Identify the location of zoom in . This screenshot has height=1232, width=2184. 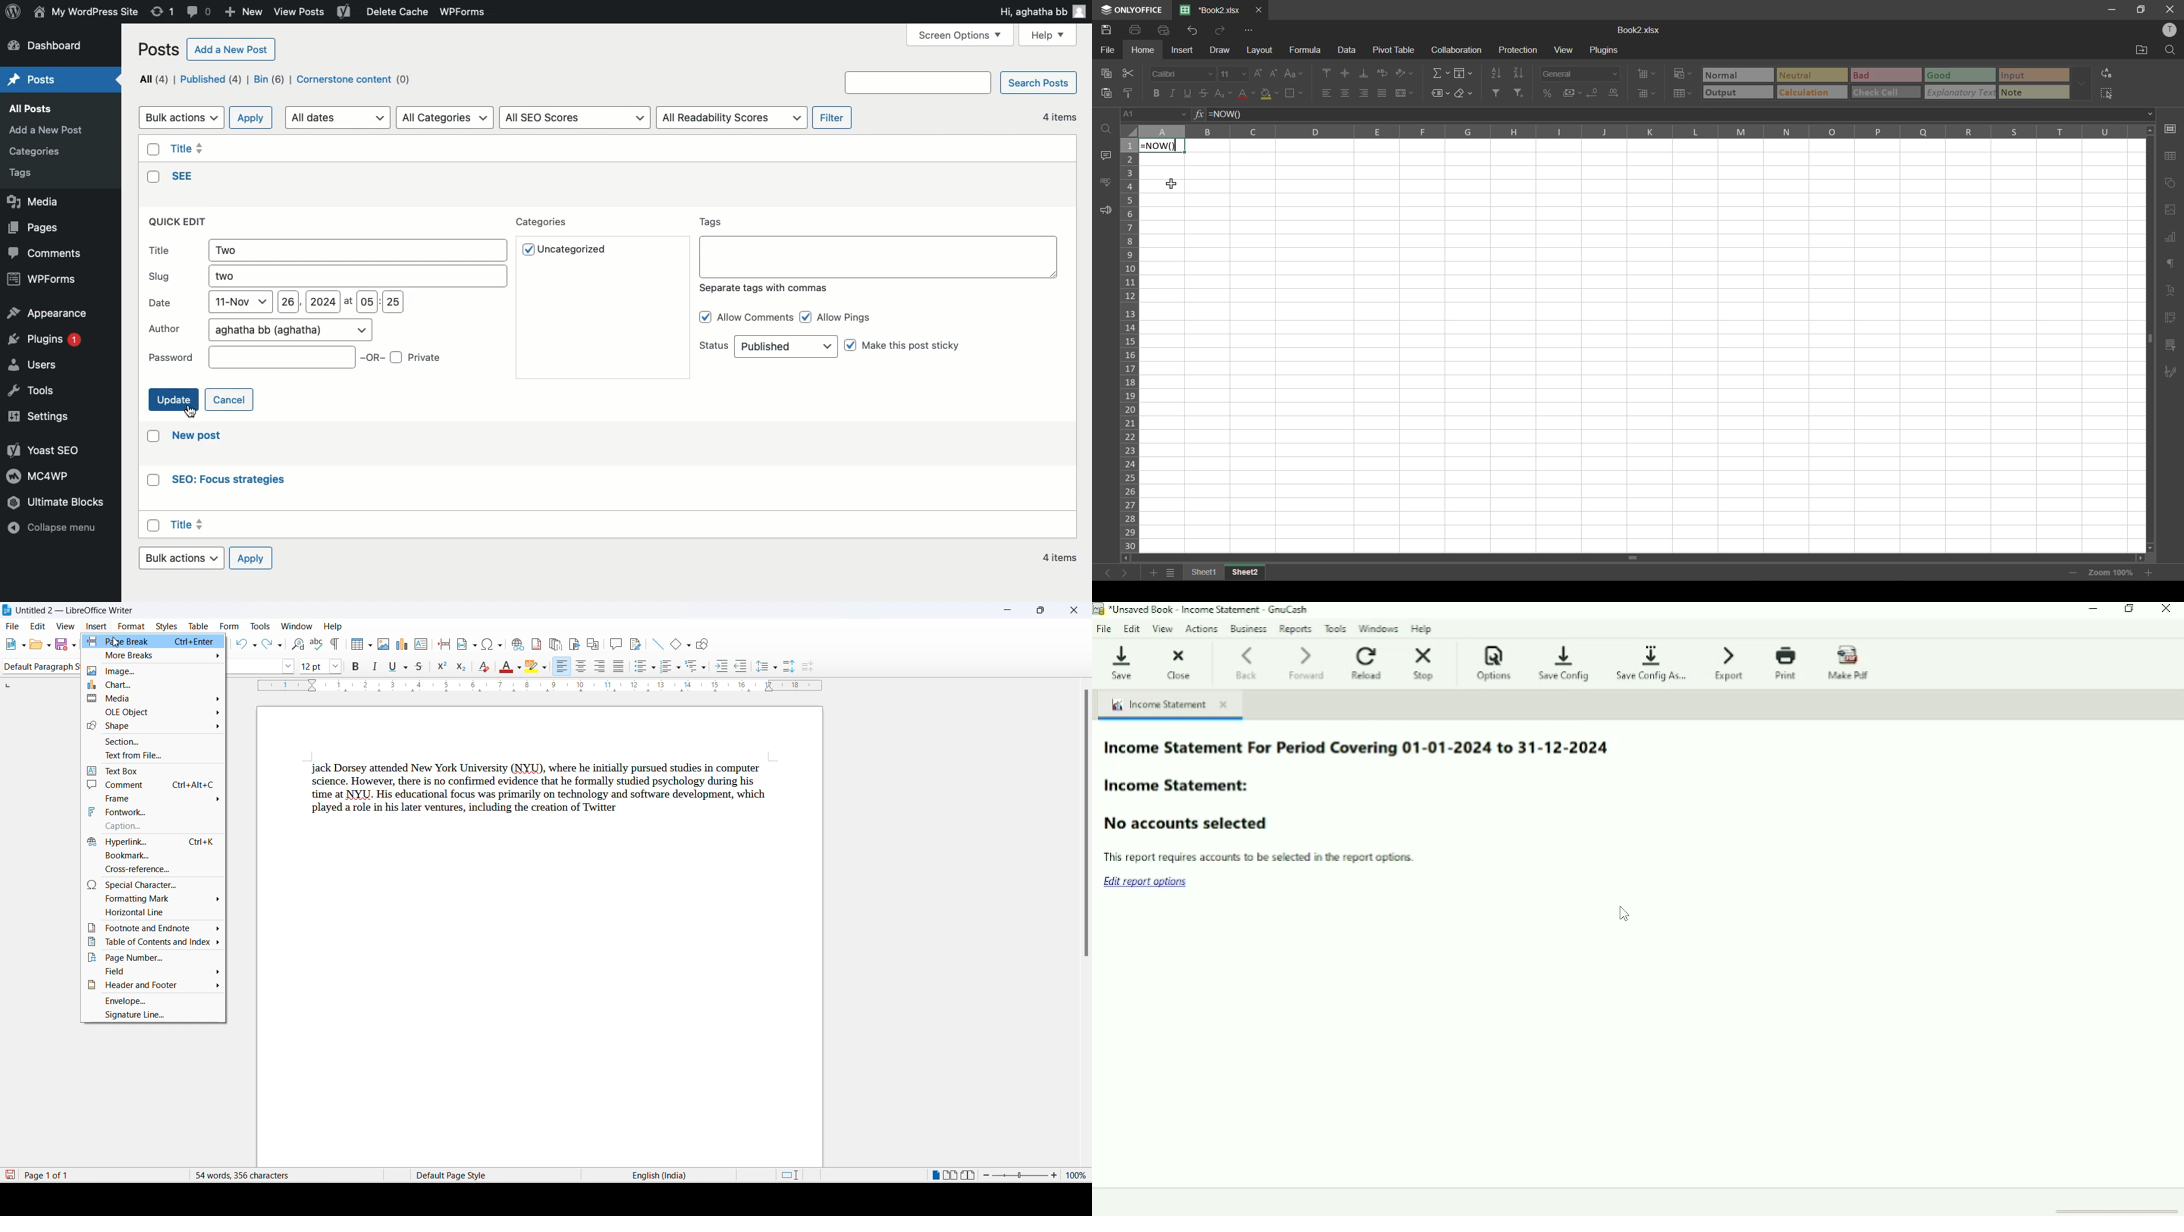
(2150, 573).